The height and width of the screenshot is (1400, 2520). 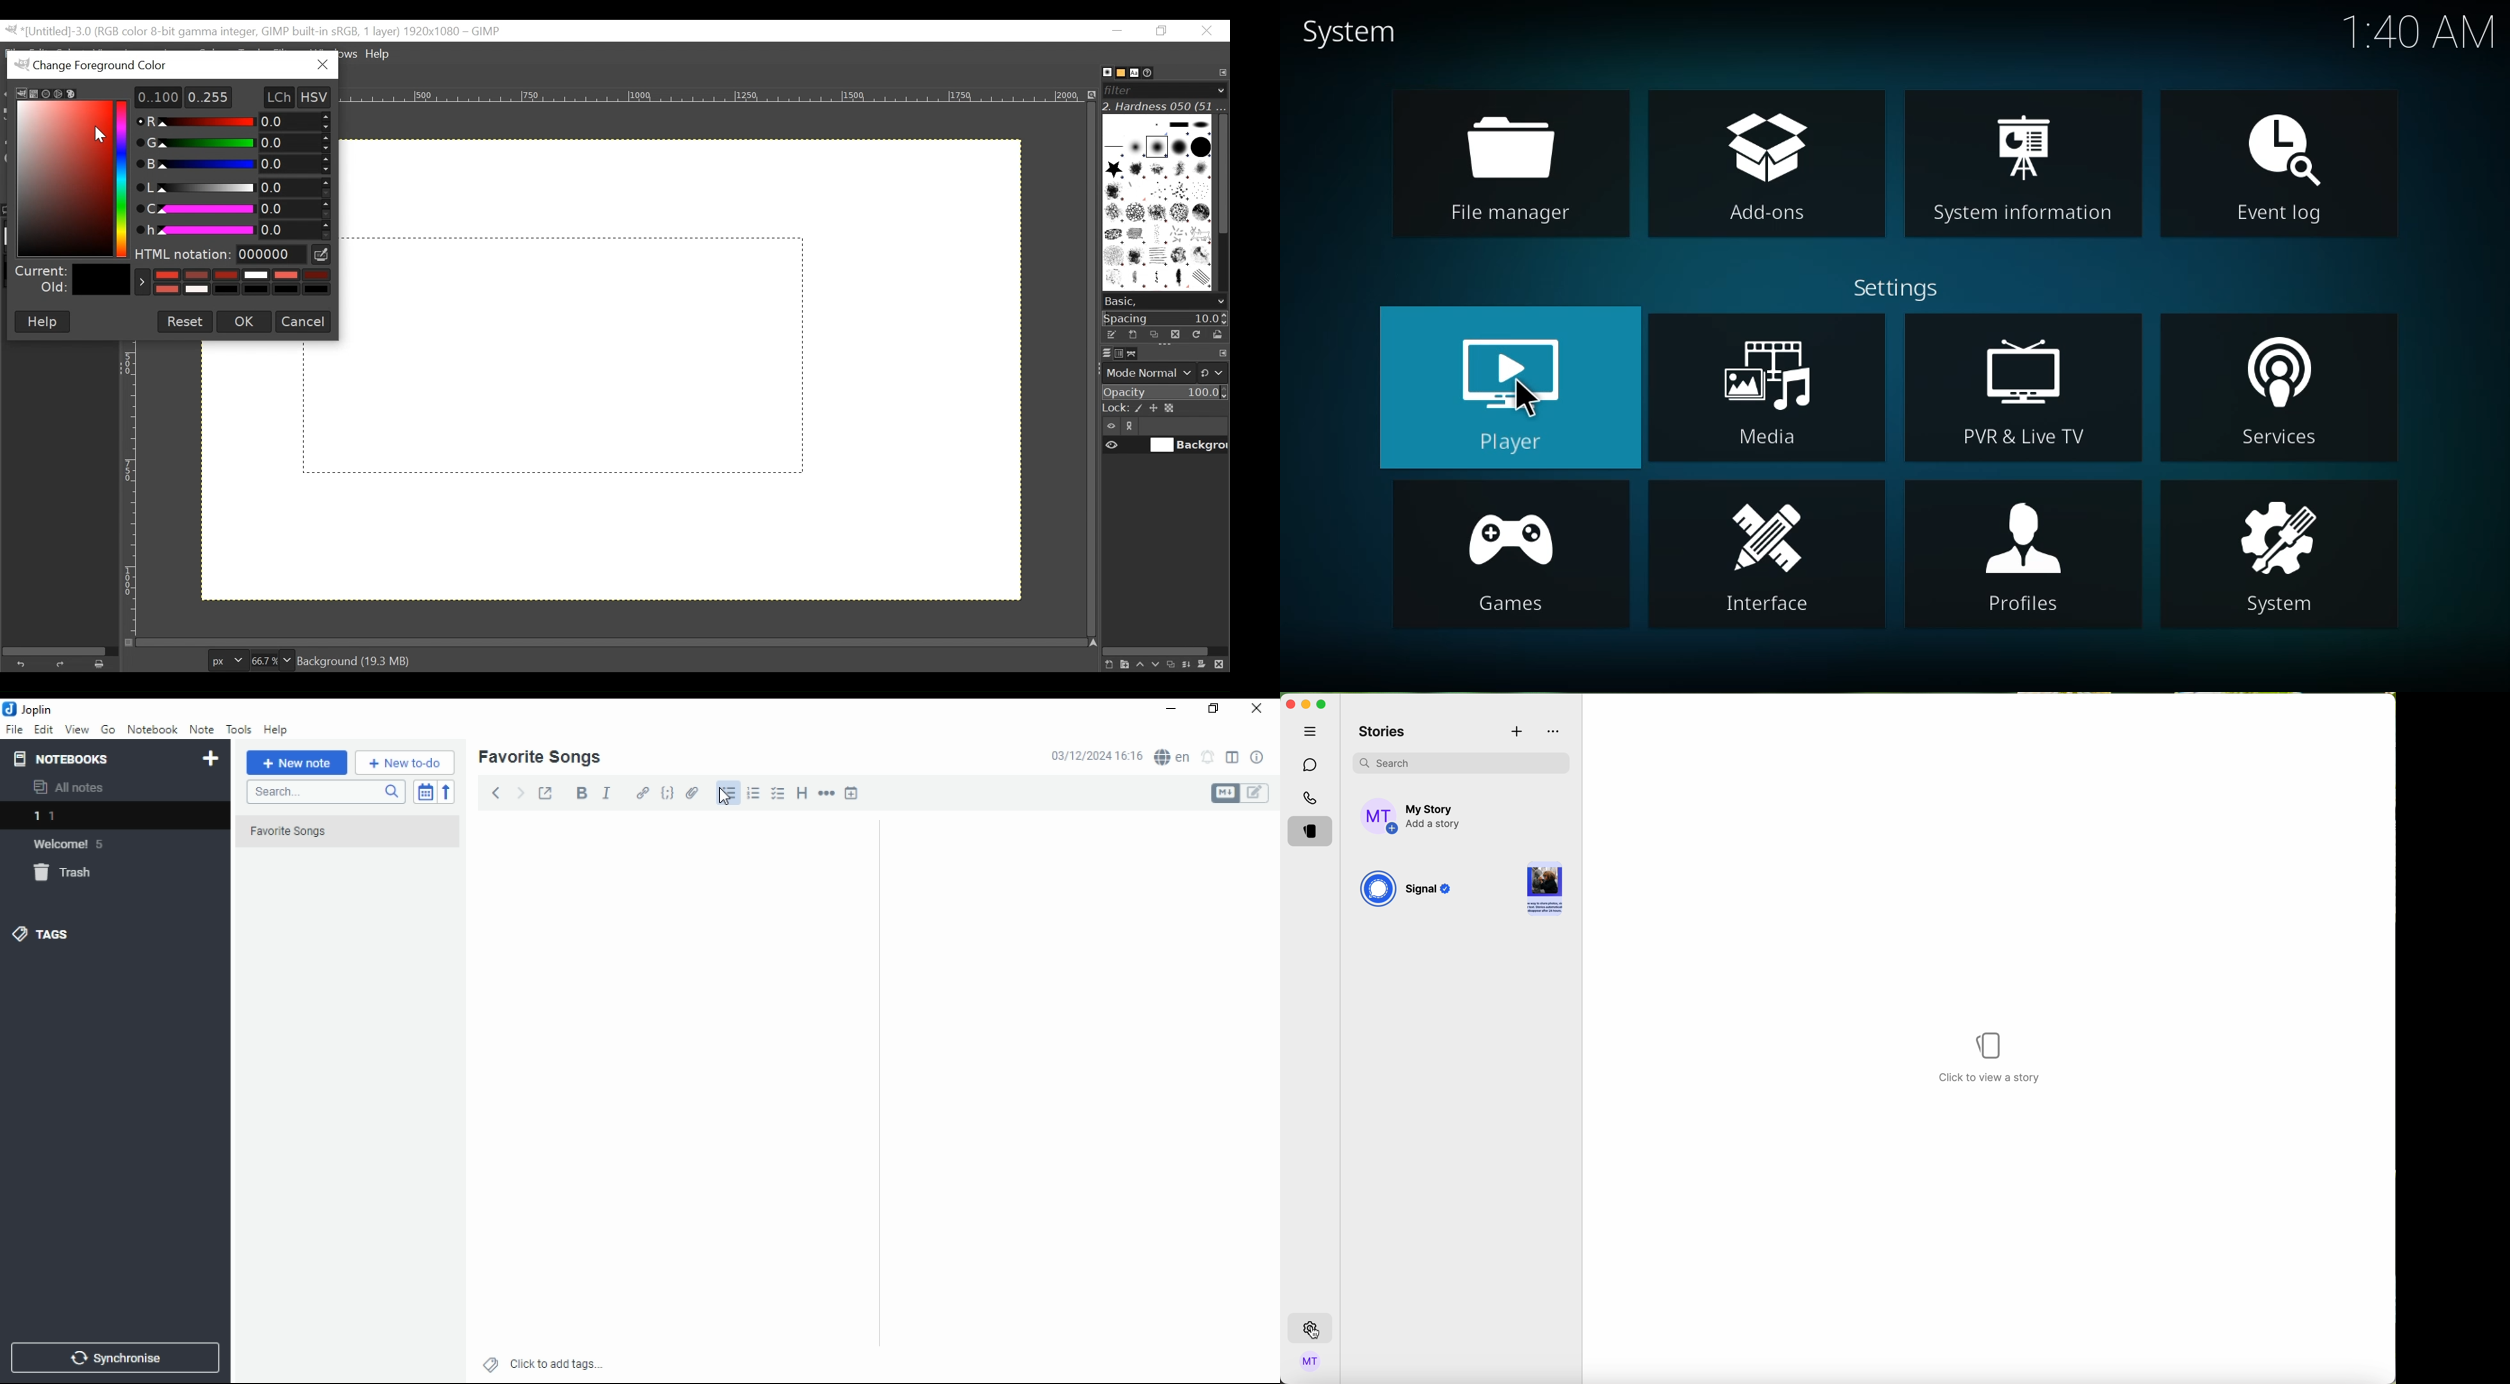 What do you see at coordinates (1157, 663) in the screenshot?
I see `Lower the layer` at bounding box center [1157, 663].